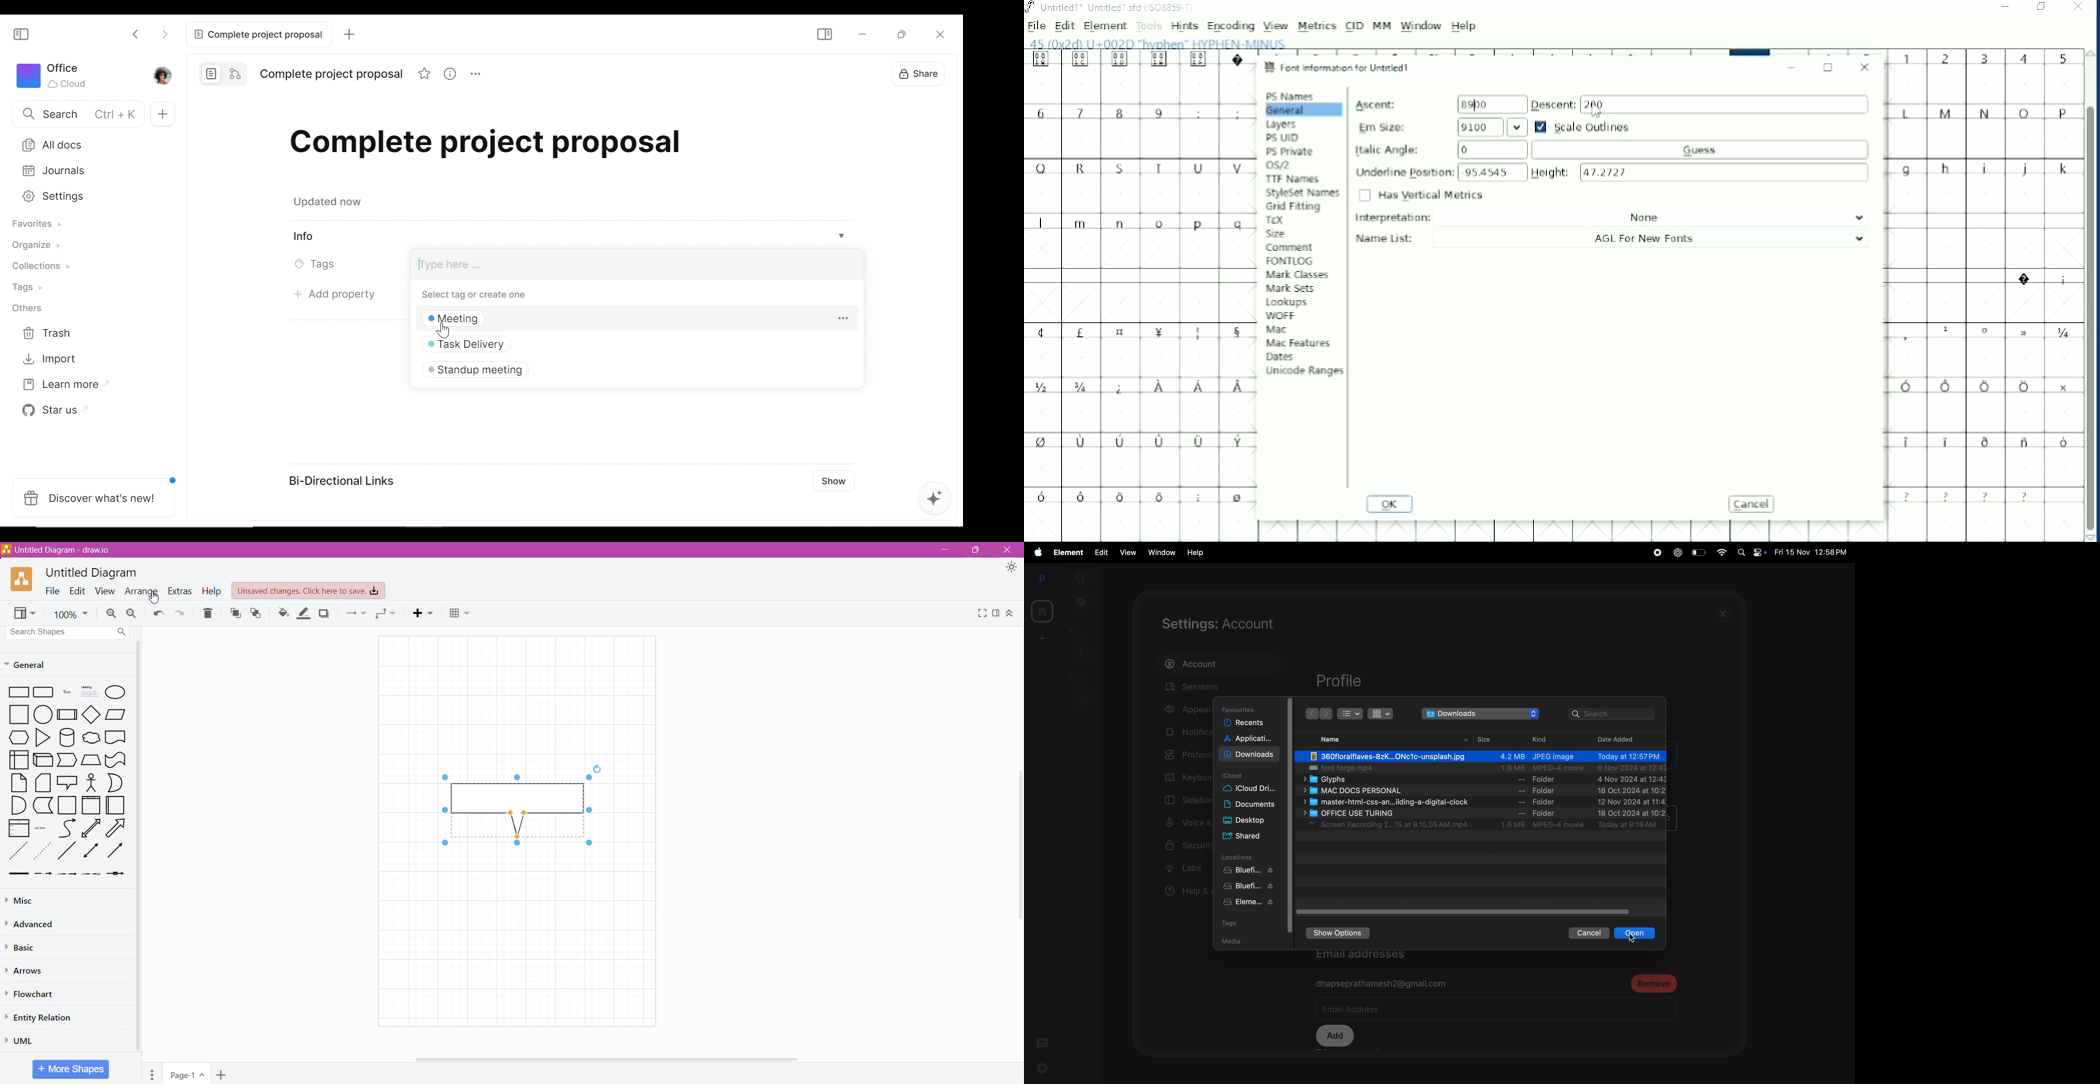  Describe the element at coordinates (158, 613) in the screenshot. I see `Undo` at that location.